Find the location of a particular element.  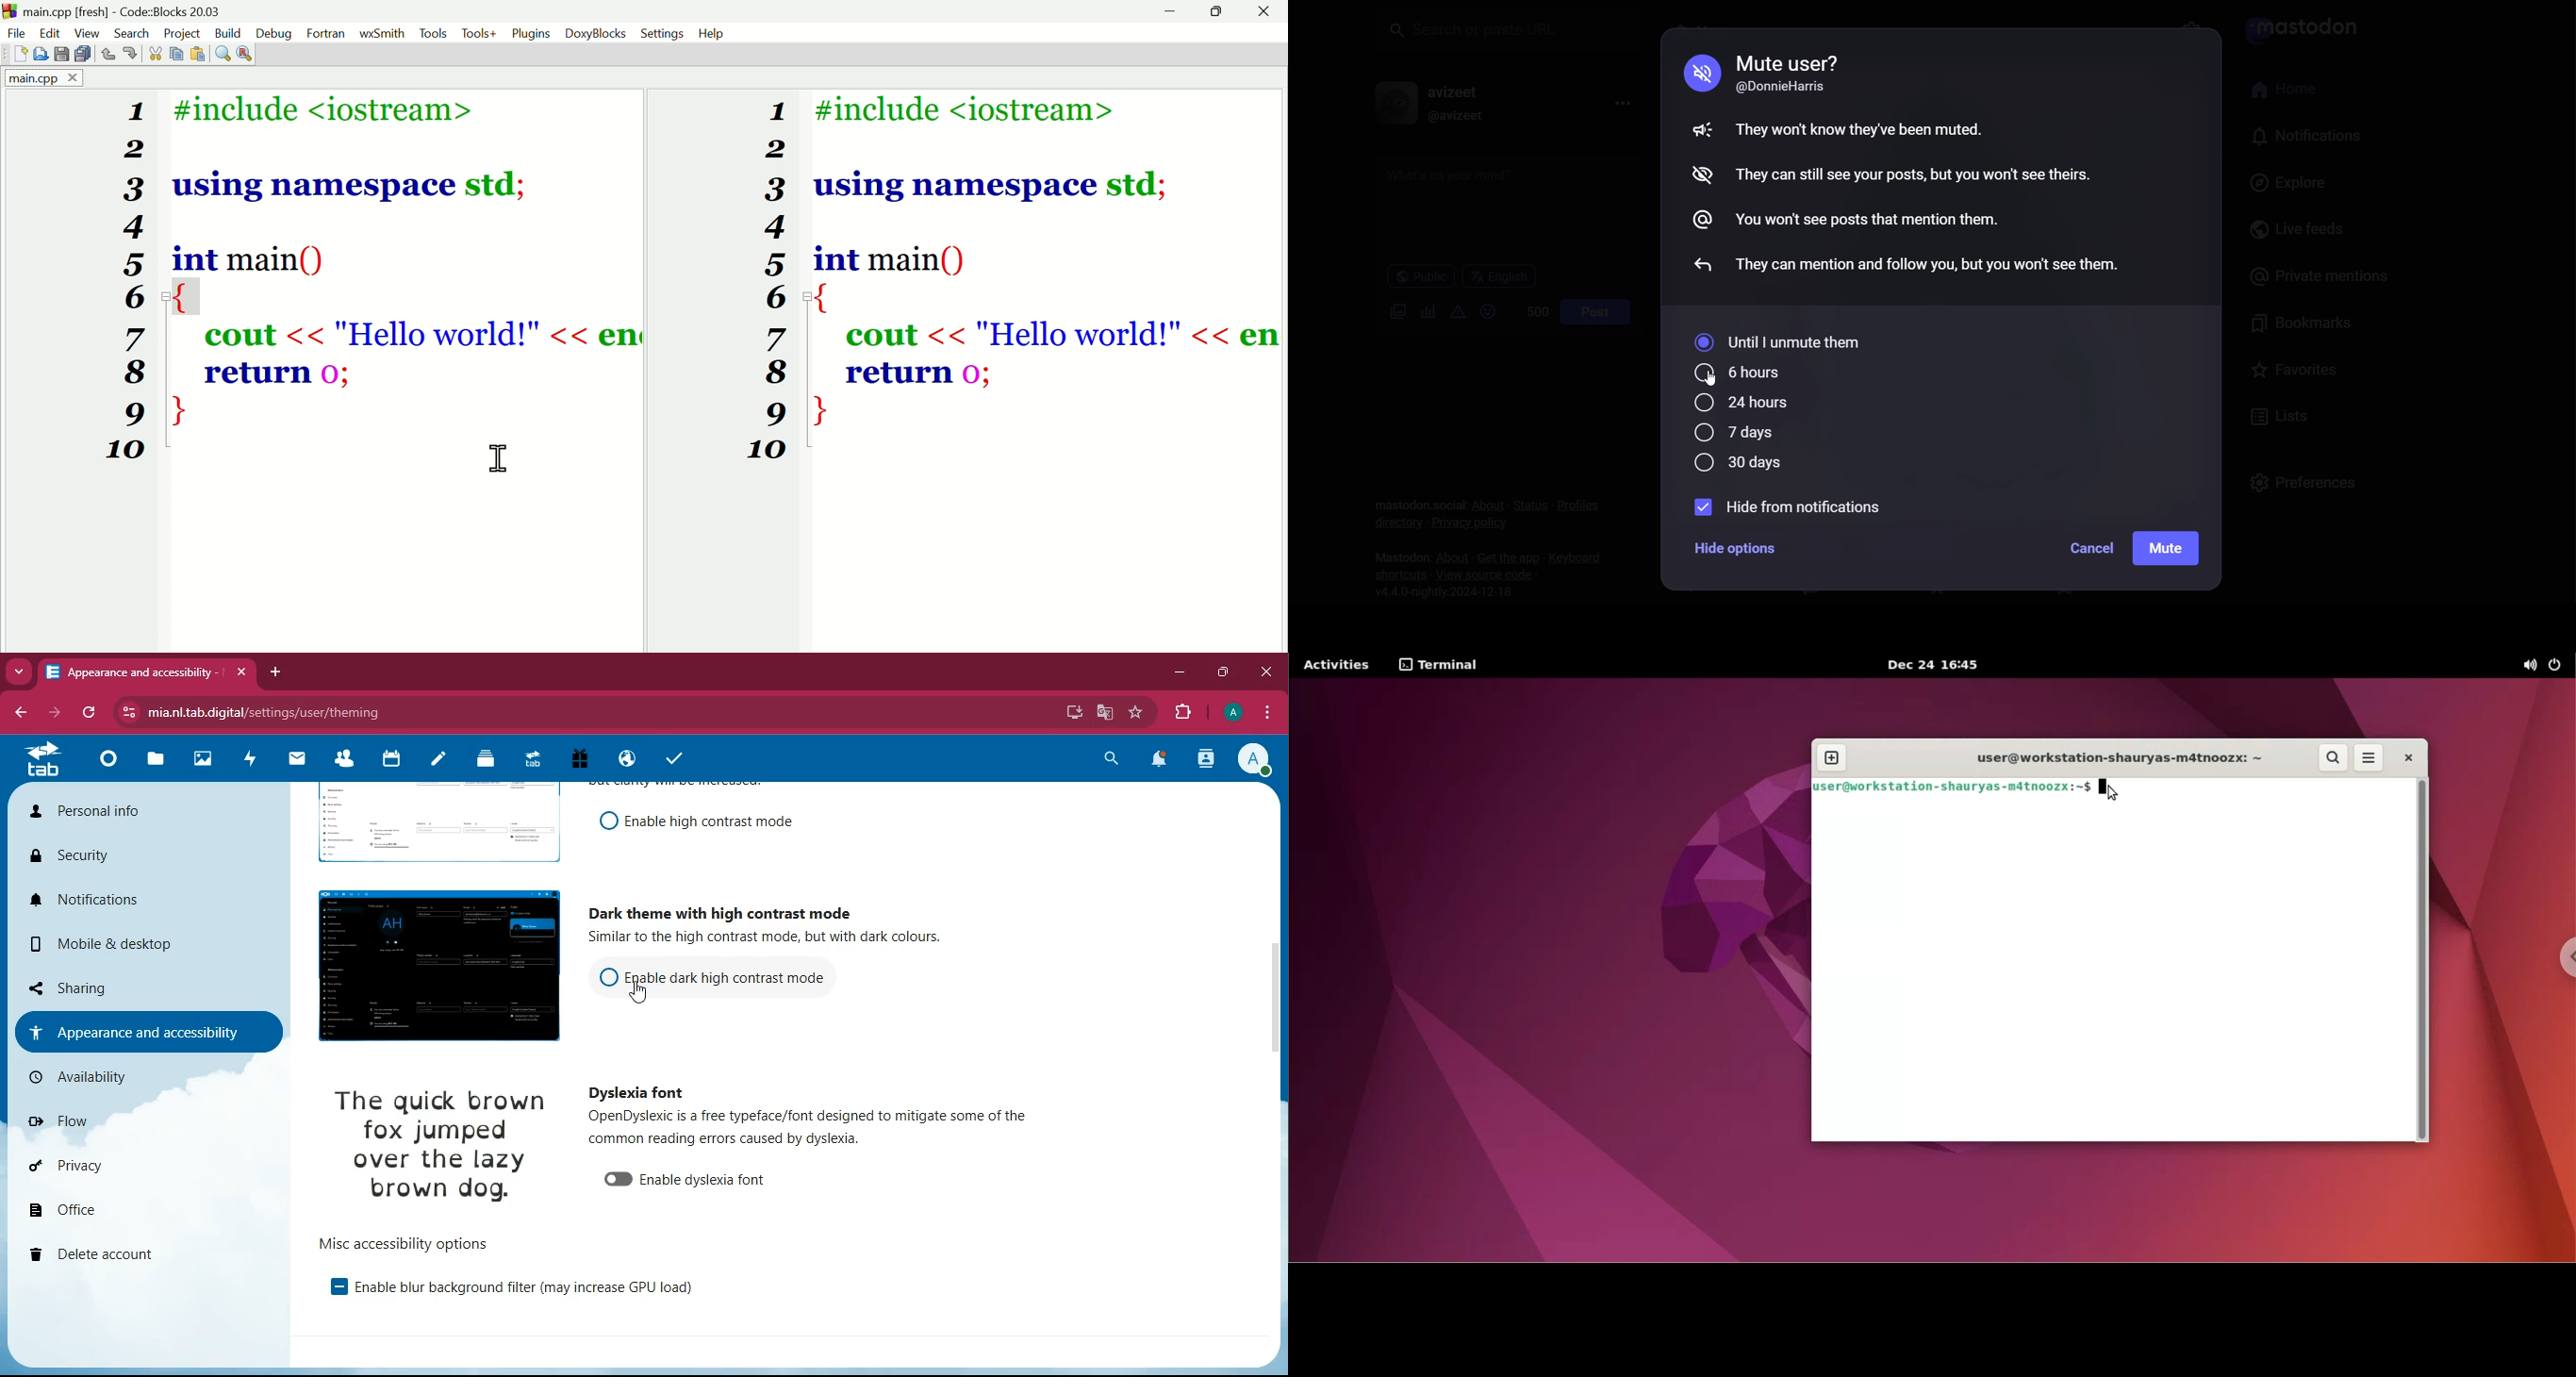

Redo is located at coordinates (133, 55).